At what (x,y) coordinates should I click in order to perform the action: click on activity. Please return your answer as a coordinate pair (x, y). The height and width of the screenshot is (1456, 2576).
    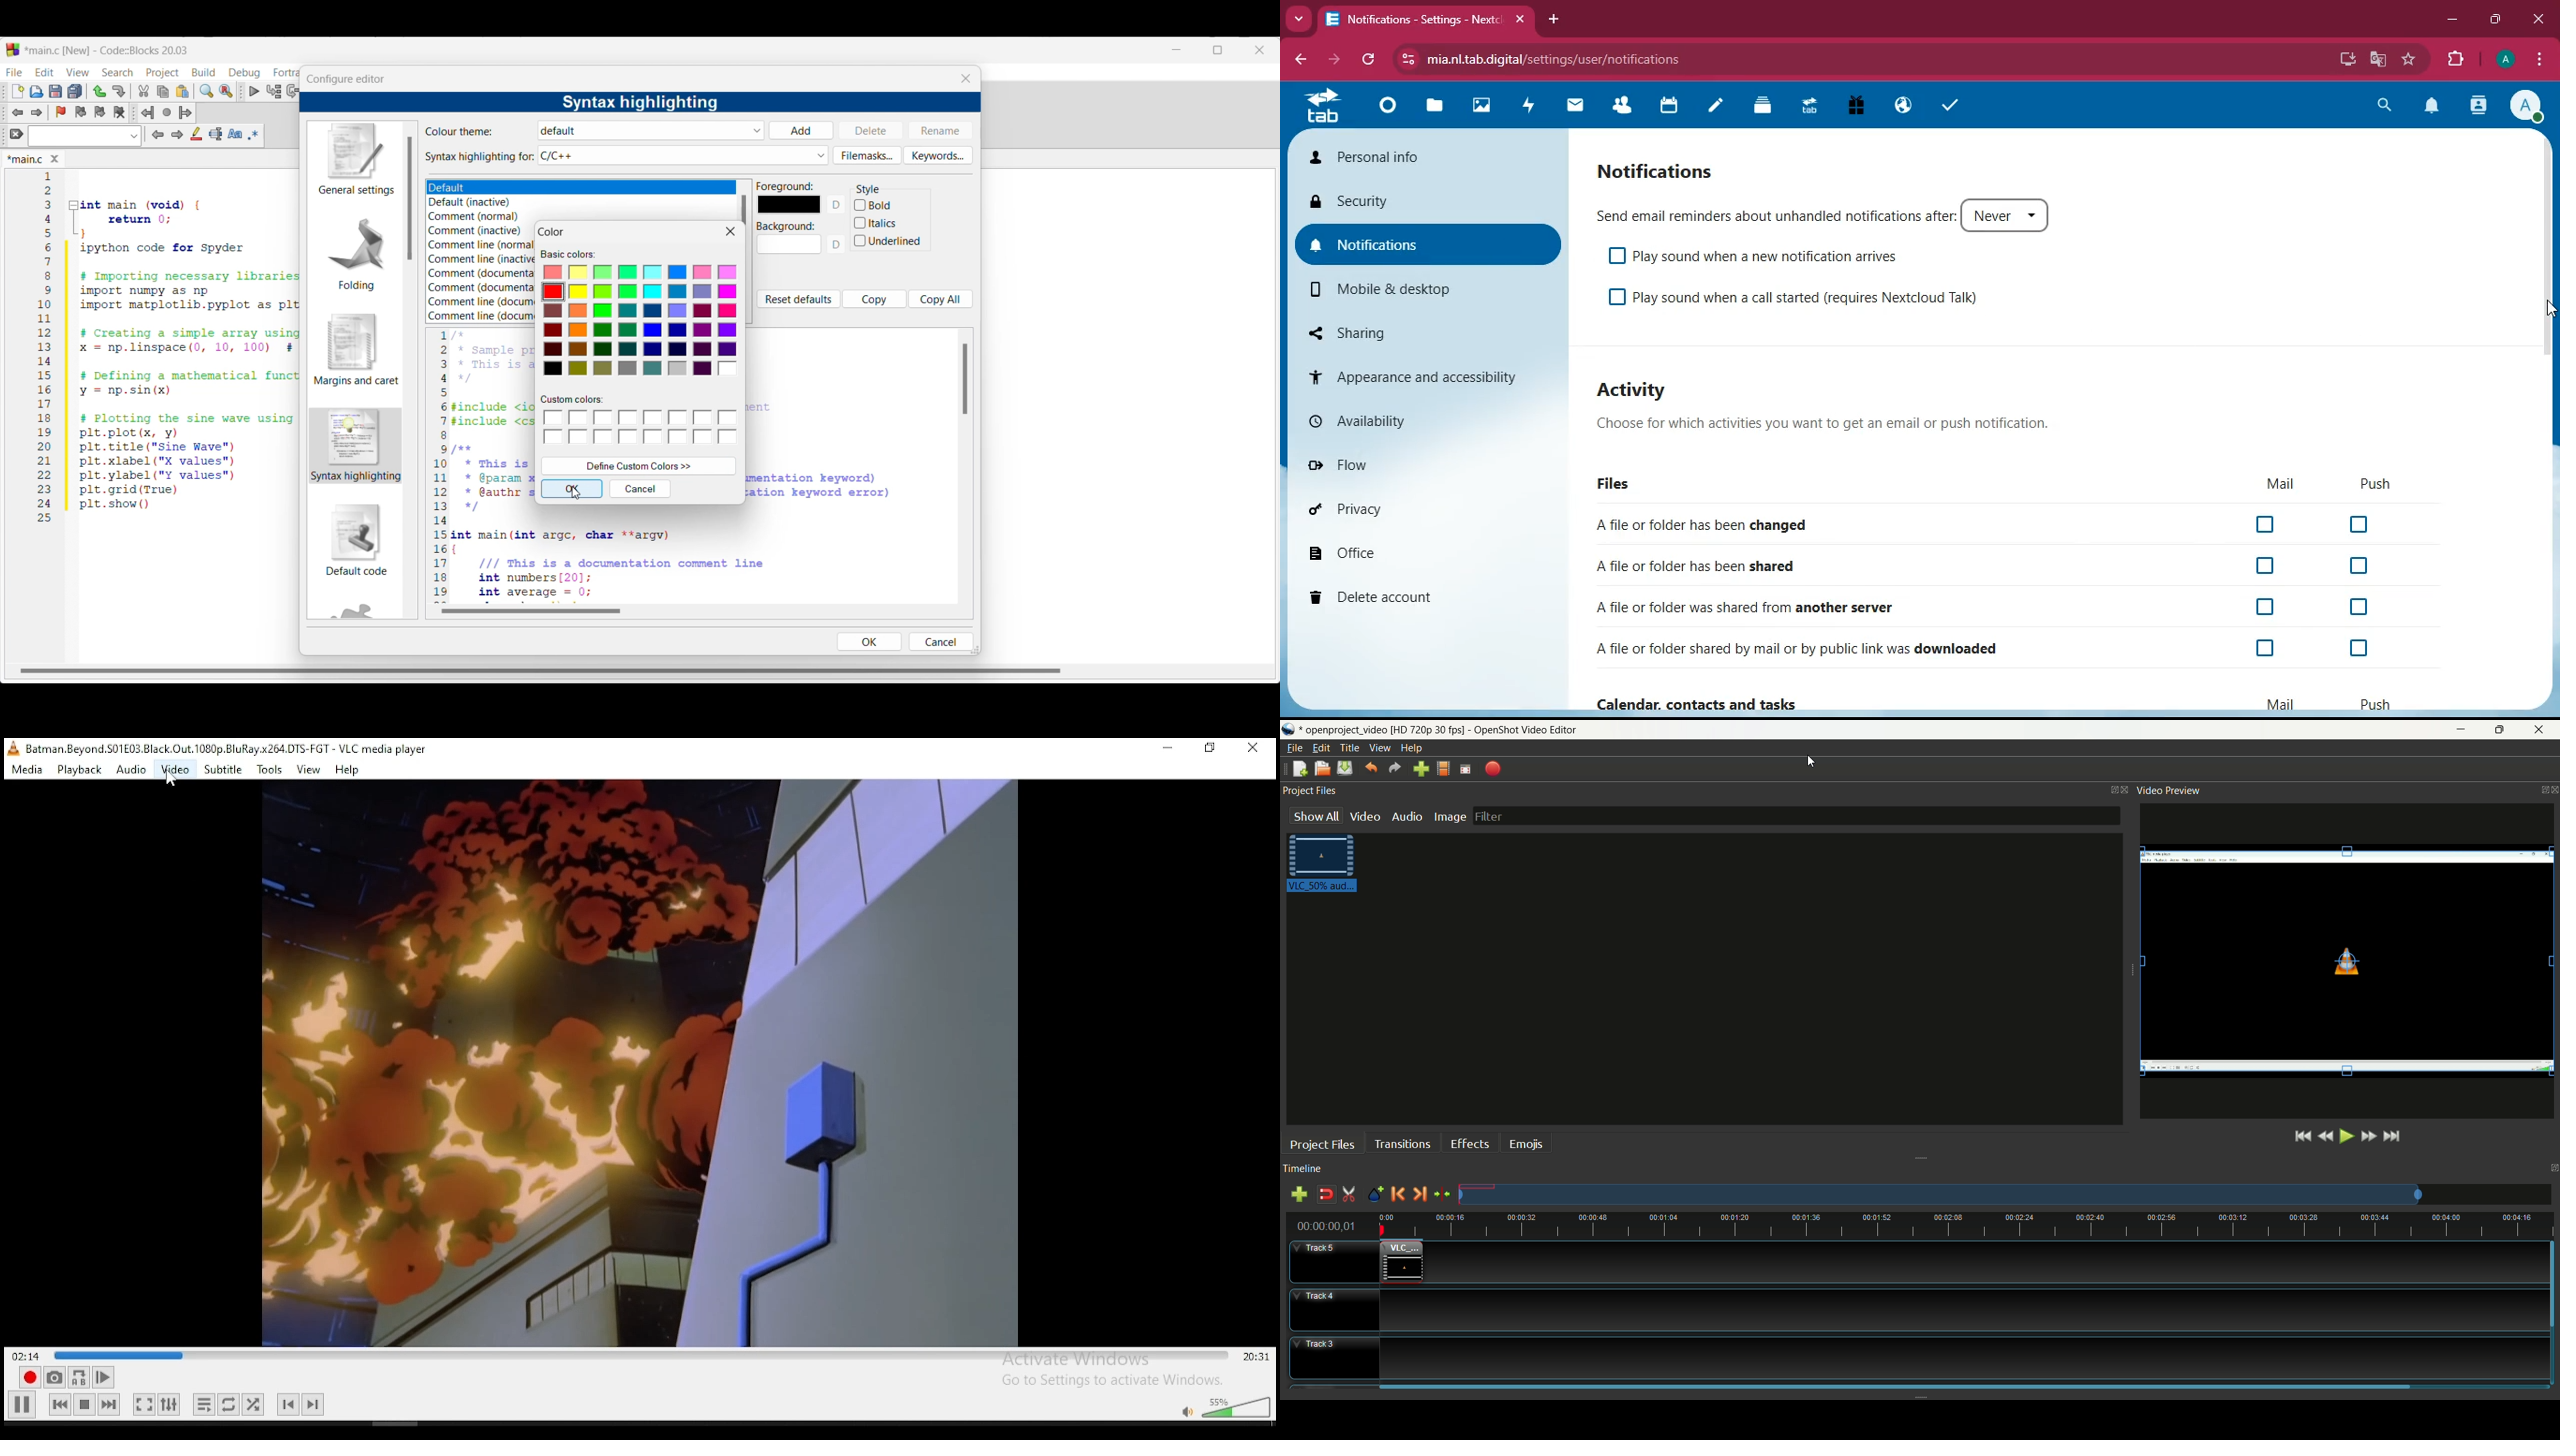
    Looking at the image, I should click on (2479, 105).